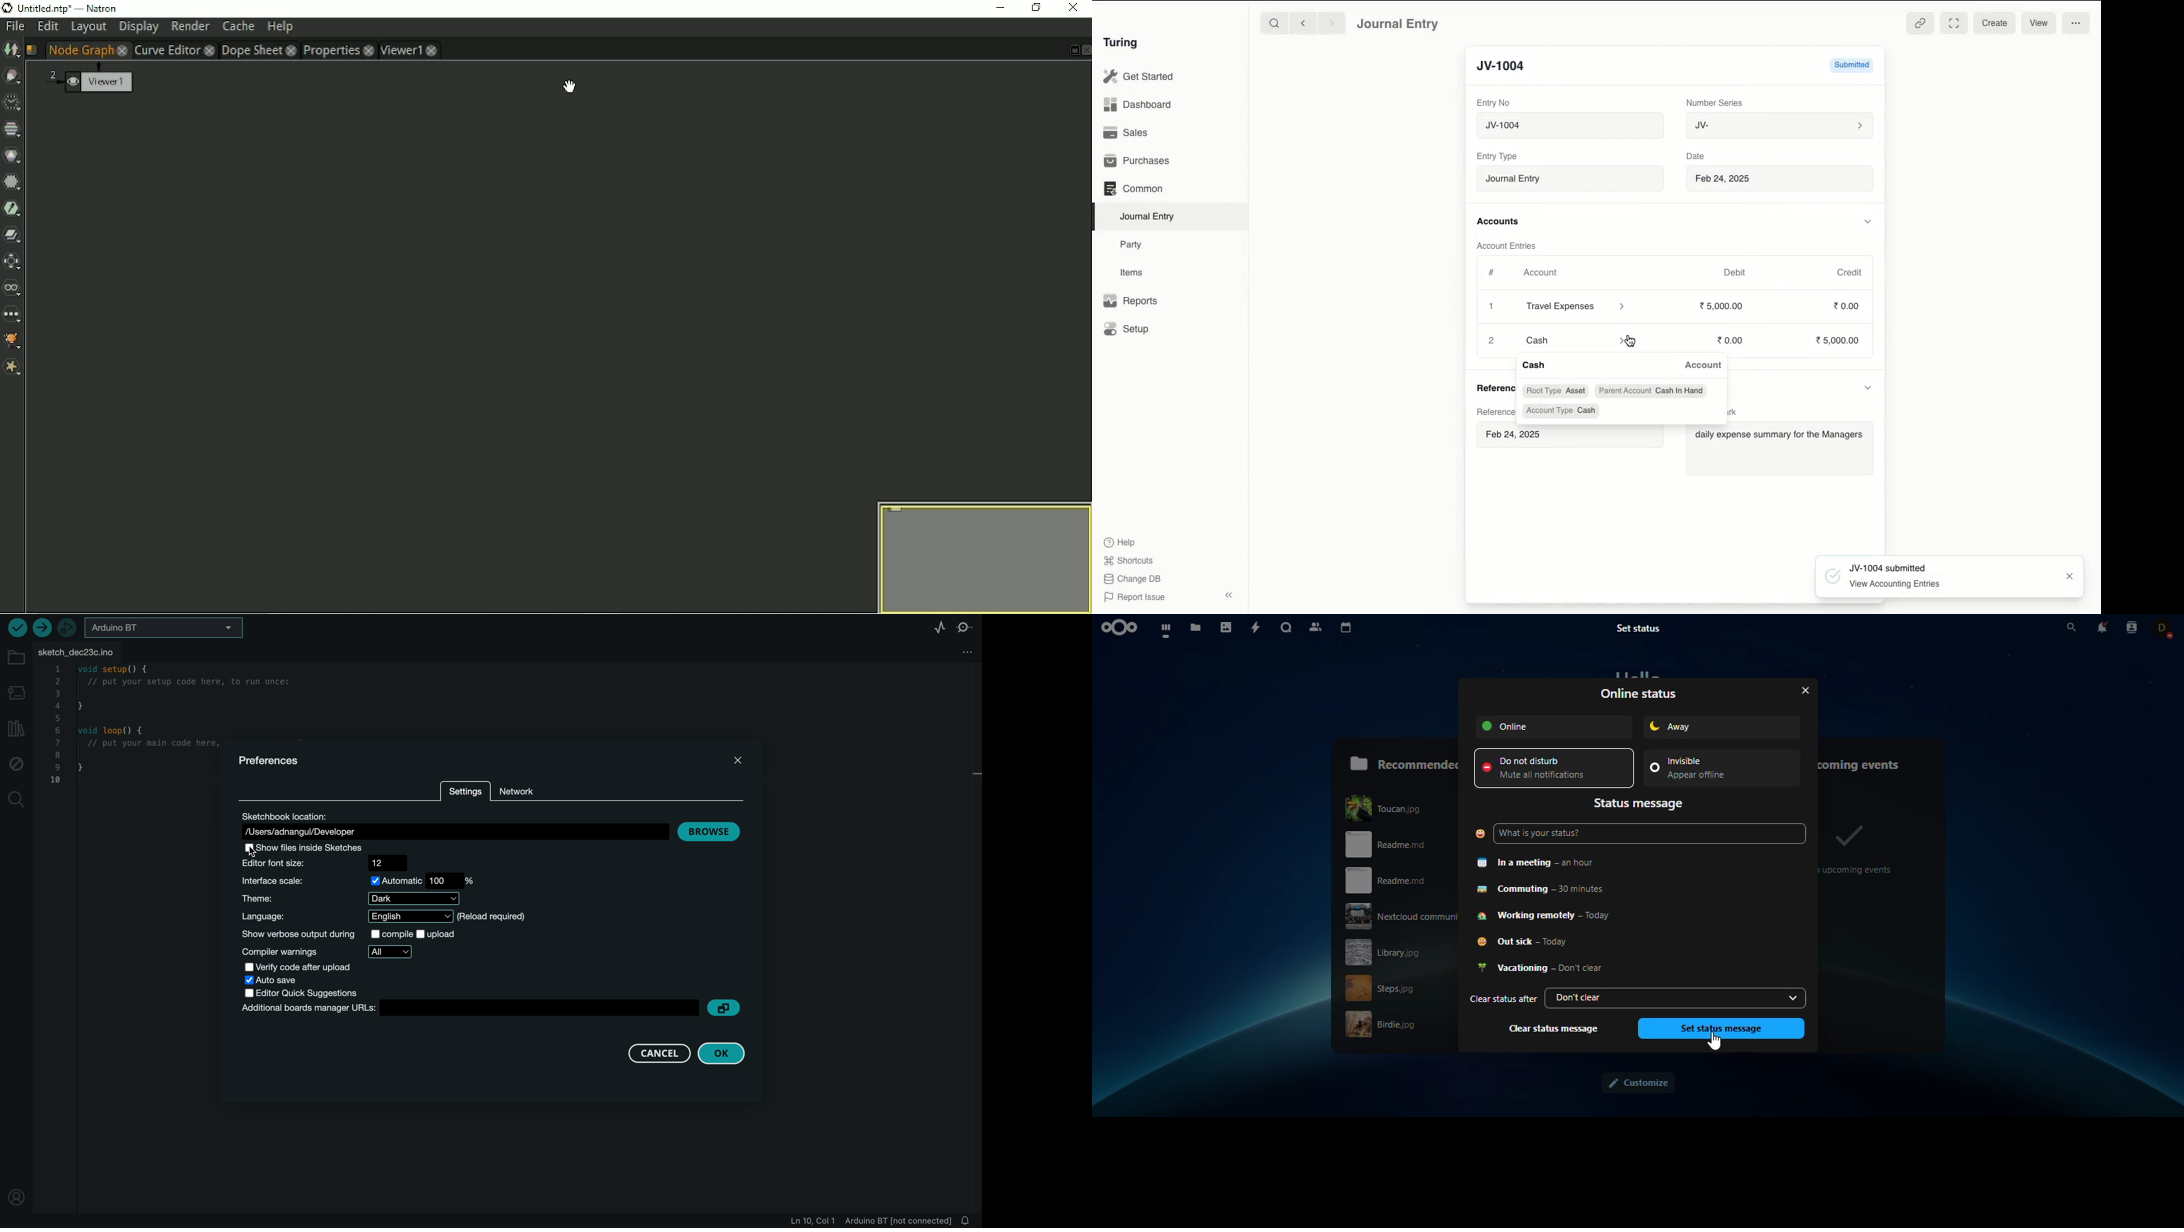 Image resolution: width=2184 pixels, height=1232 pixels. Describe the element at coordinates (1698, 156) in the screenshot. I see `Date` at that location.